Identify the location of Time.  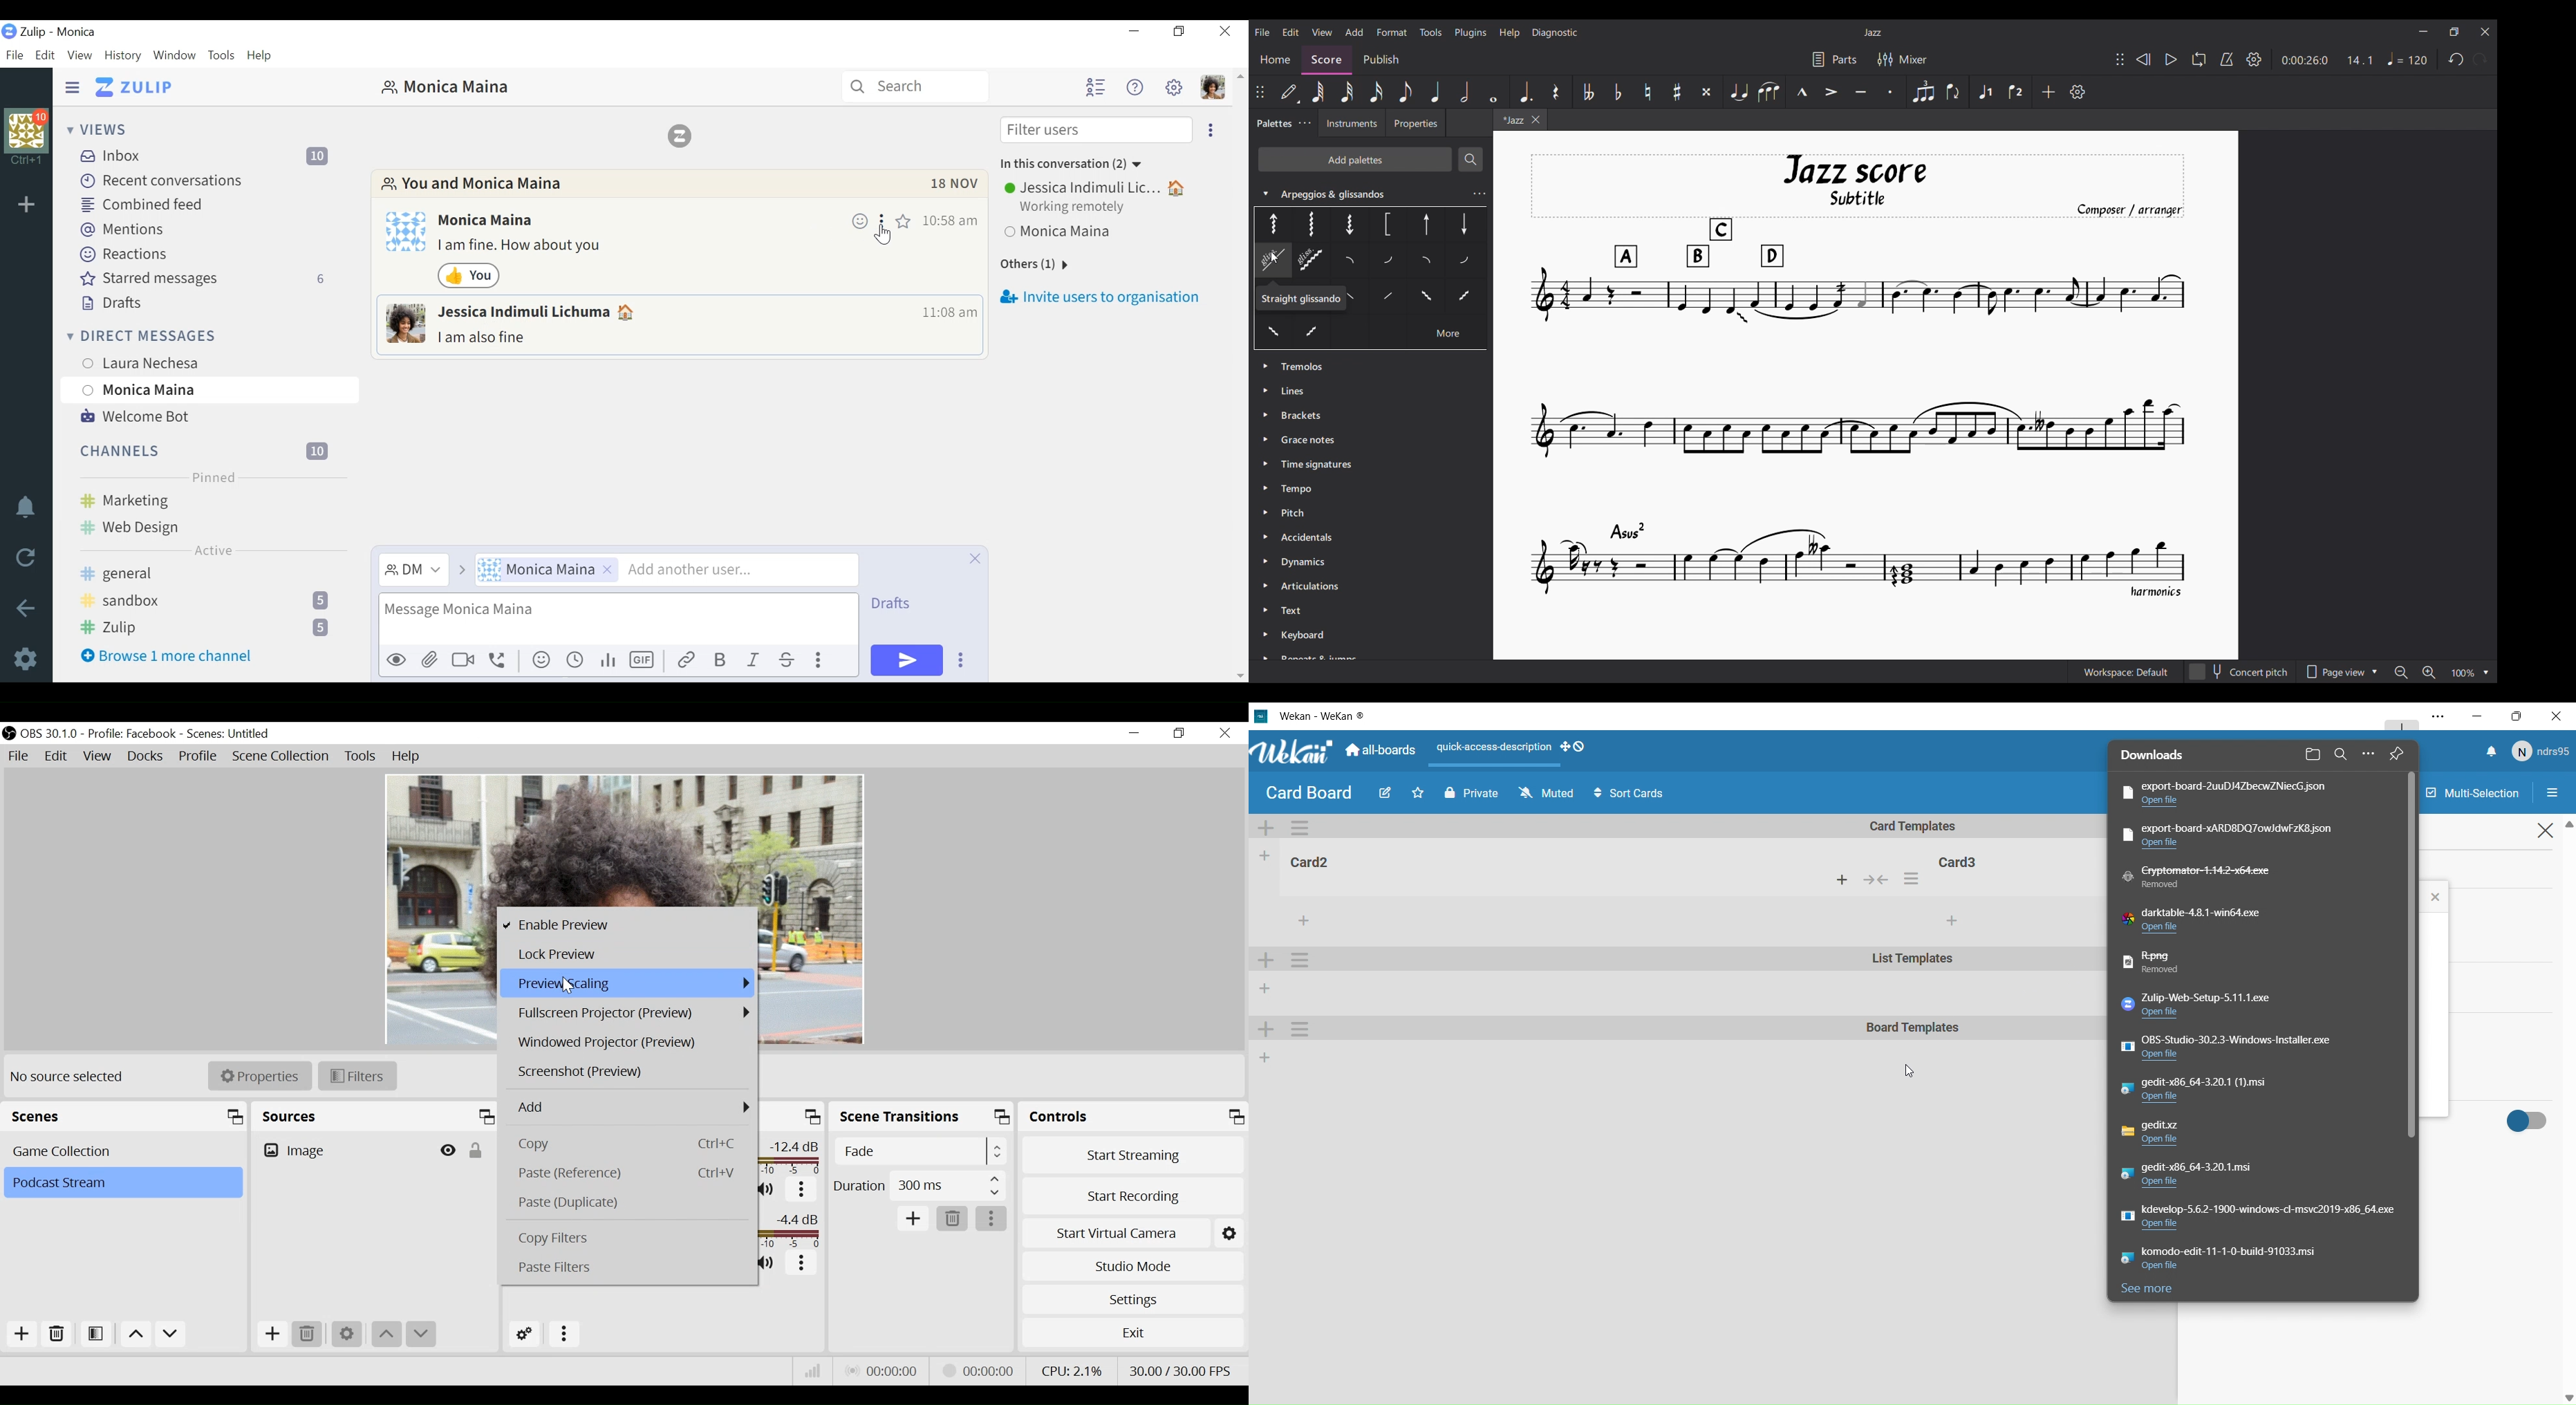
(946, 314).